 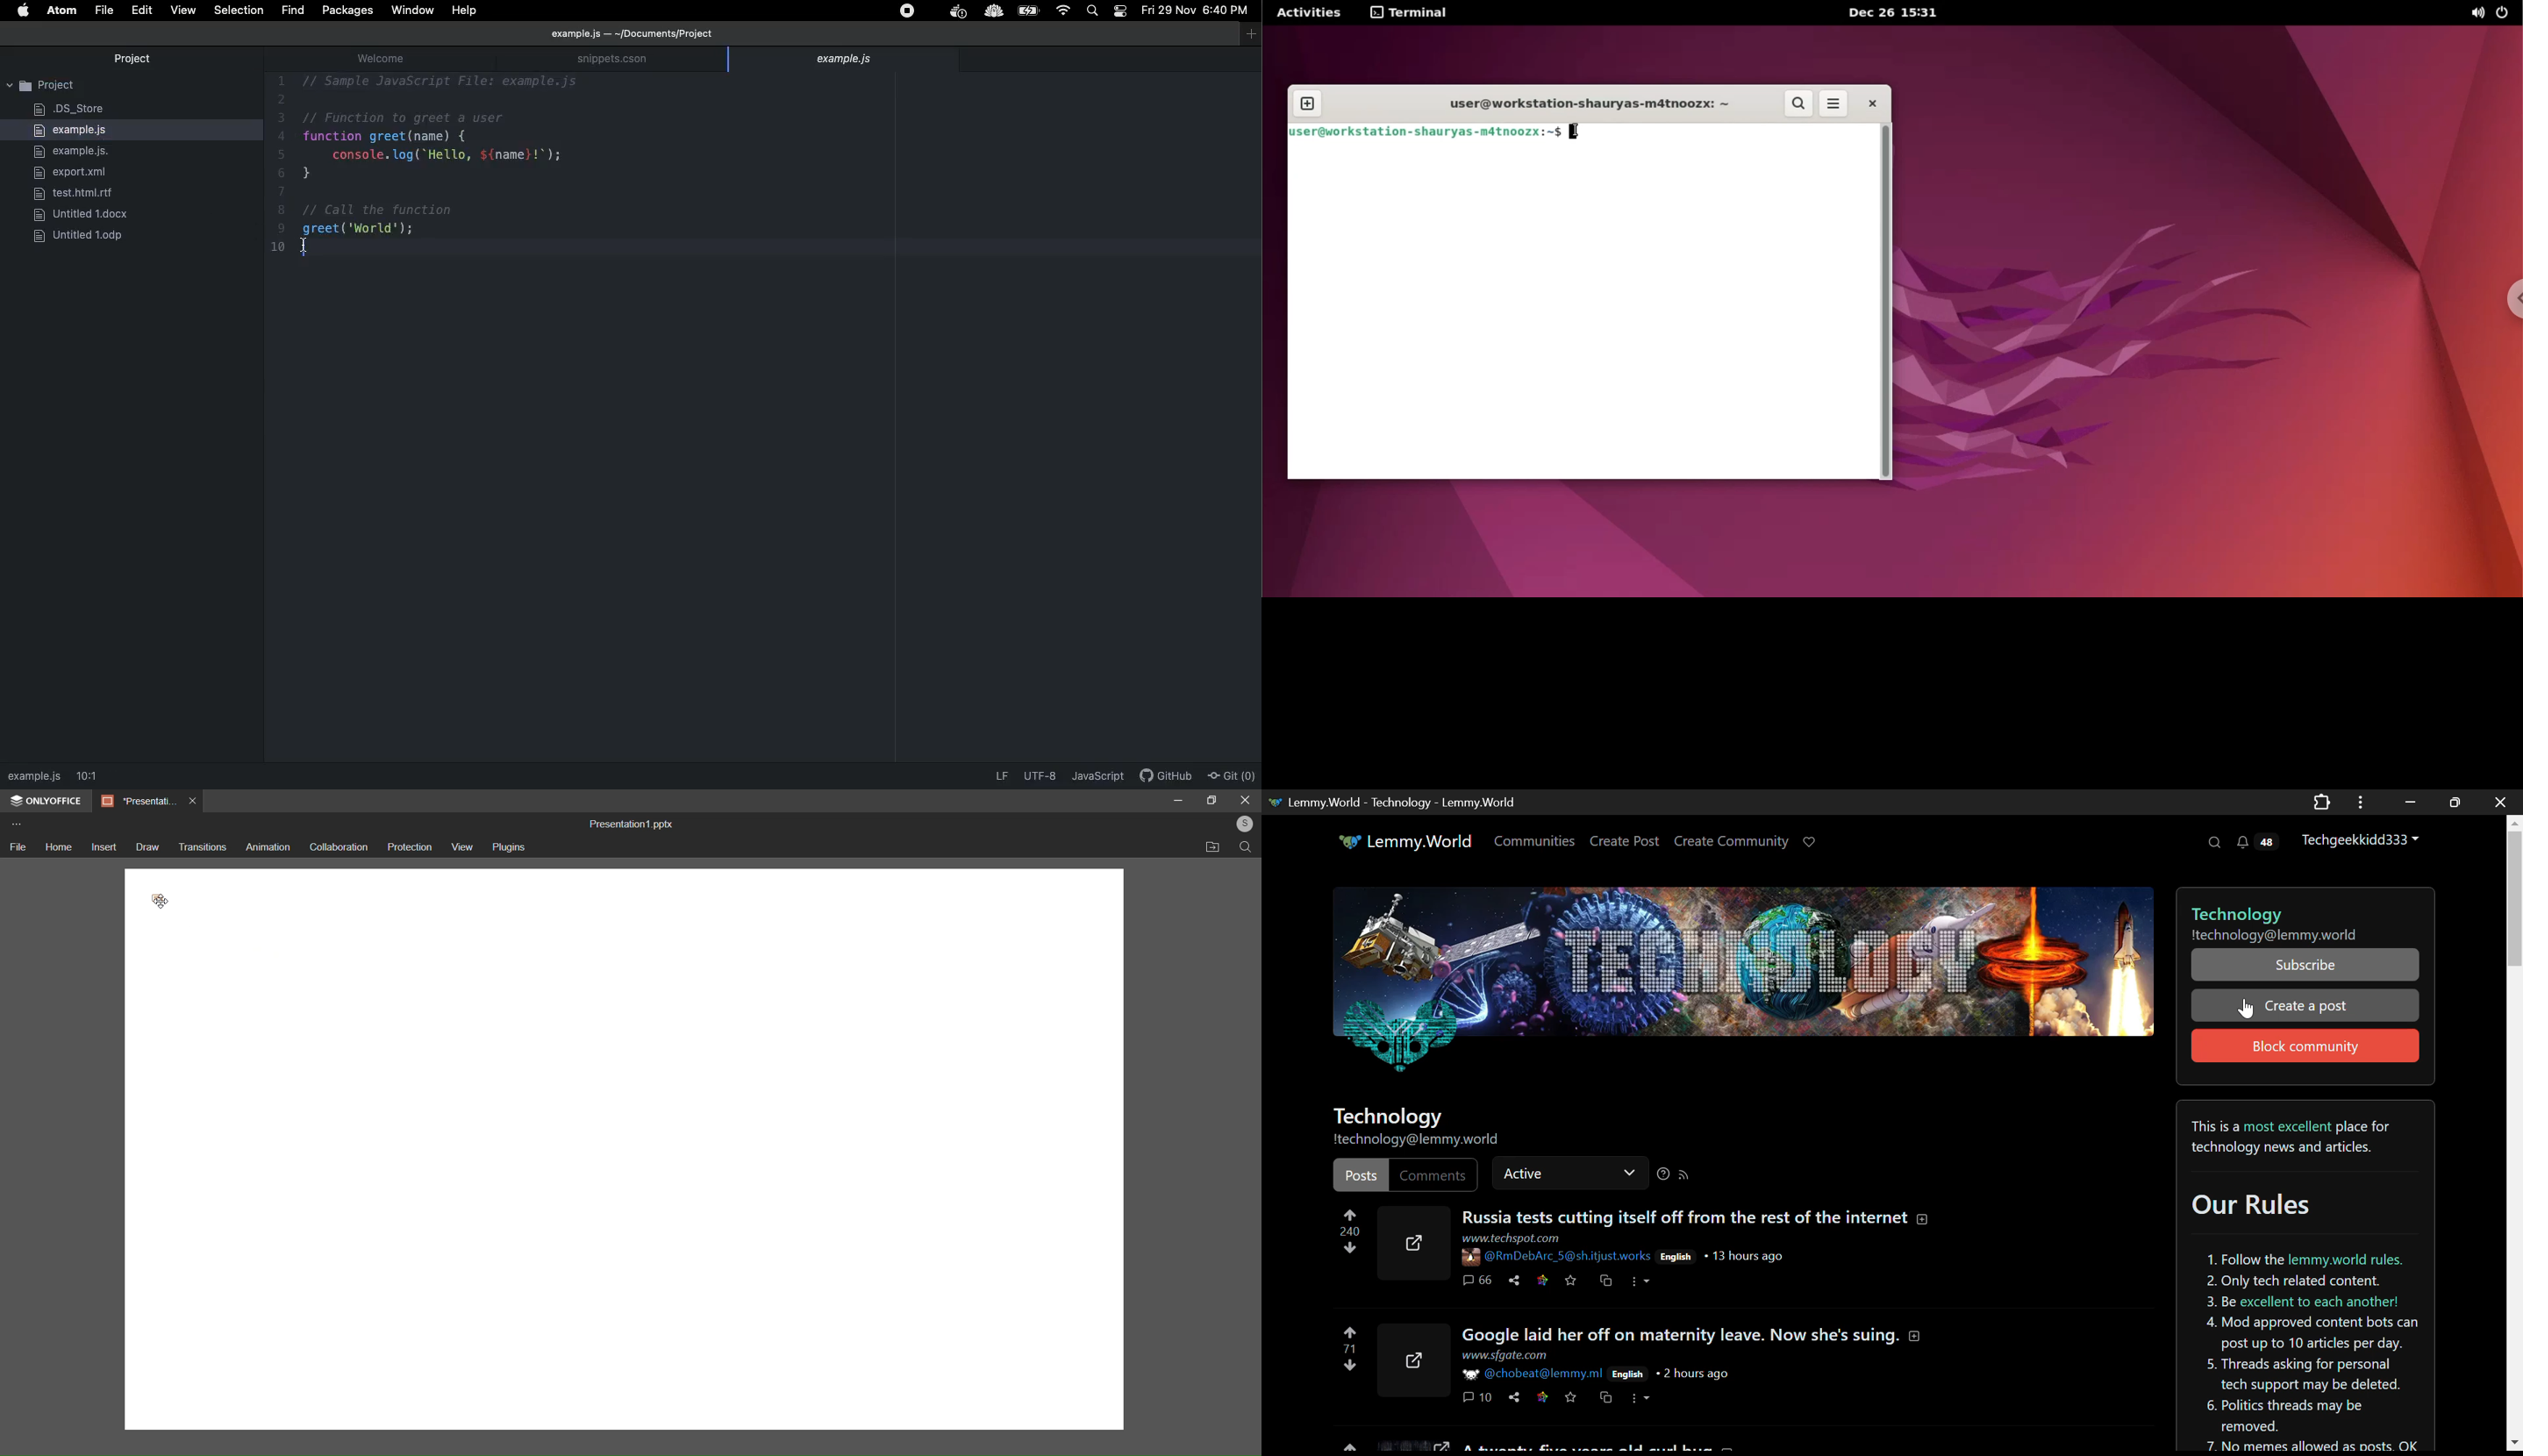 What do you see at coordinates (338, 846) in the screenshot?
I see `collaboration` at bounding box center [338, 846].